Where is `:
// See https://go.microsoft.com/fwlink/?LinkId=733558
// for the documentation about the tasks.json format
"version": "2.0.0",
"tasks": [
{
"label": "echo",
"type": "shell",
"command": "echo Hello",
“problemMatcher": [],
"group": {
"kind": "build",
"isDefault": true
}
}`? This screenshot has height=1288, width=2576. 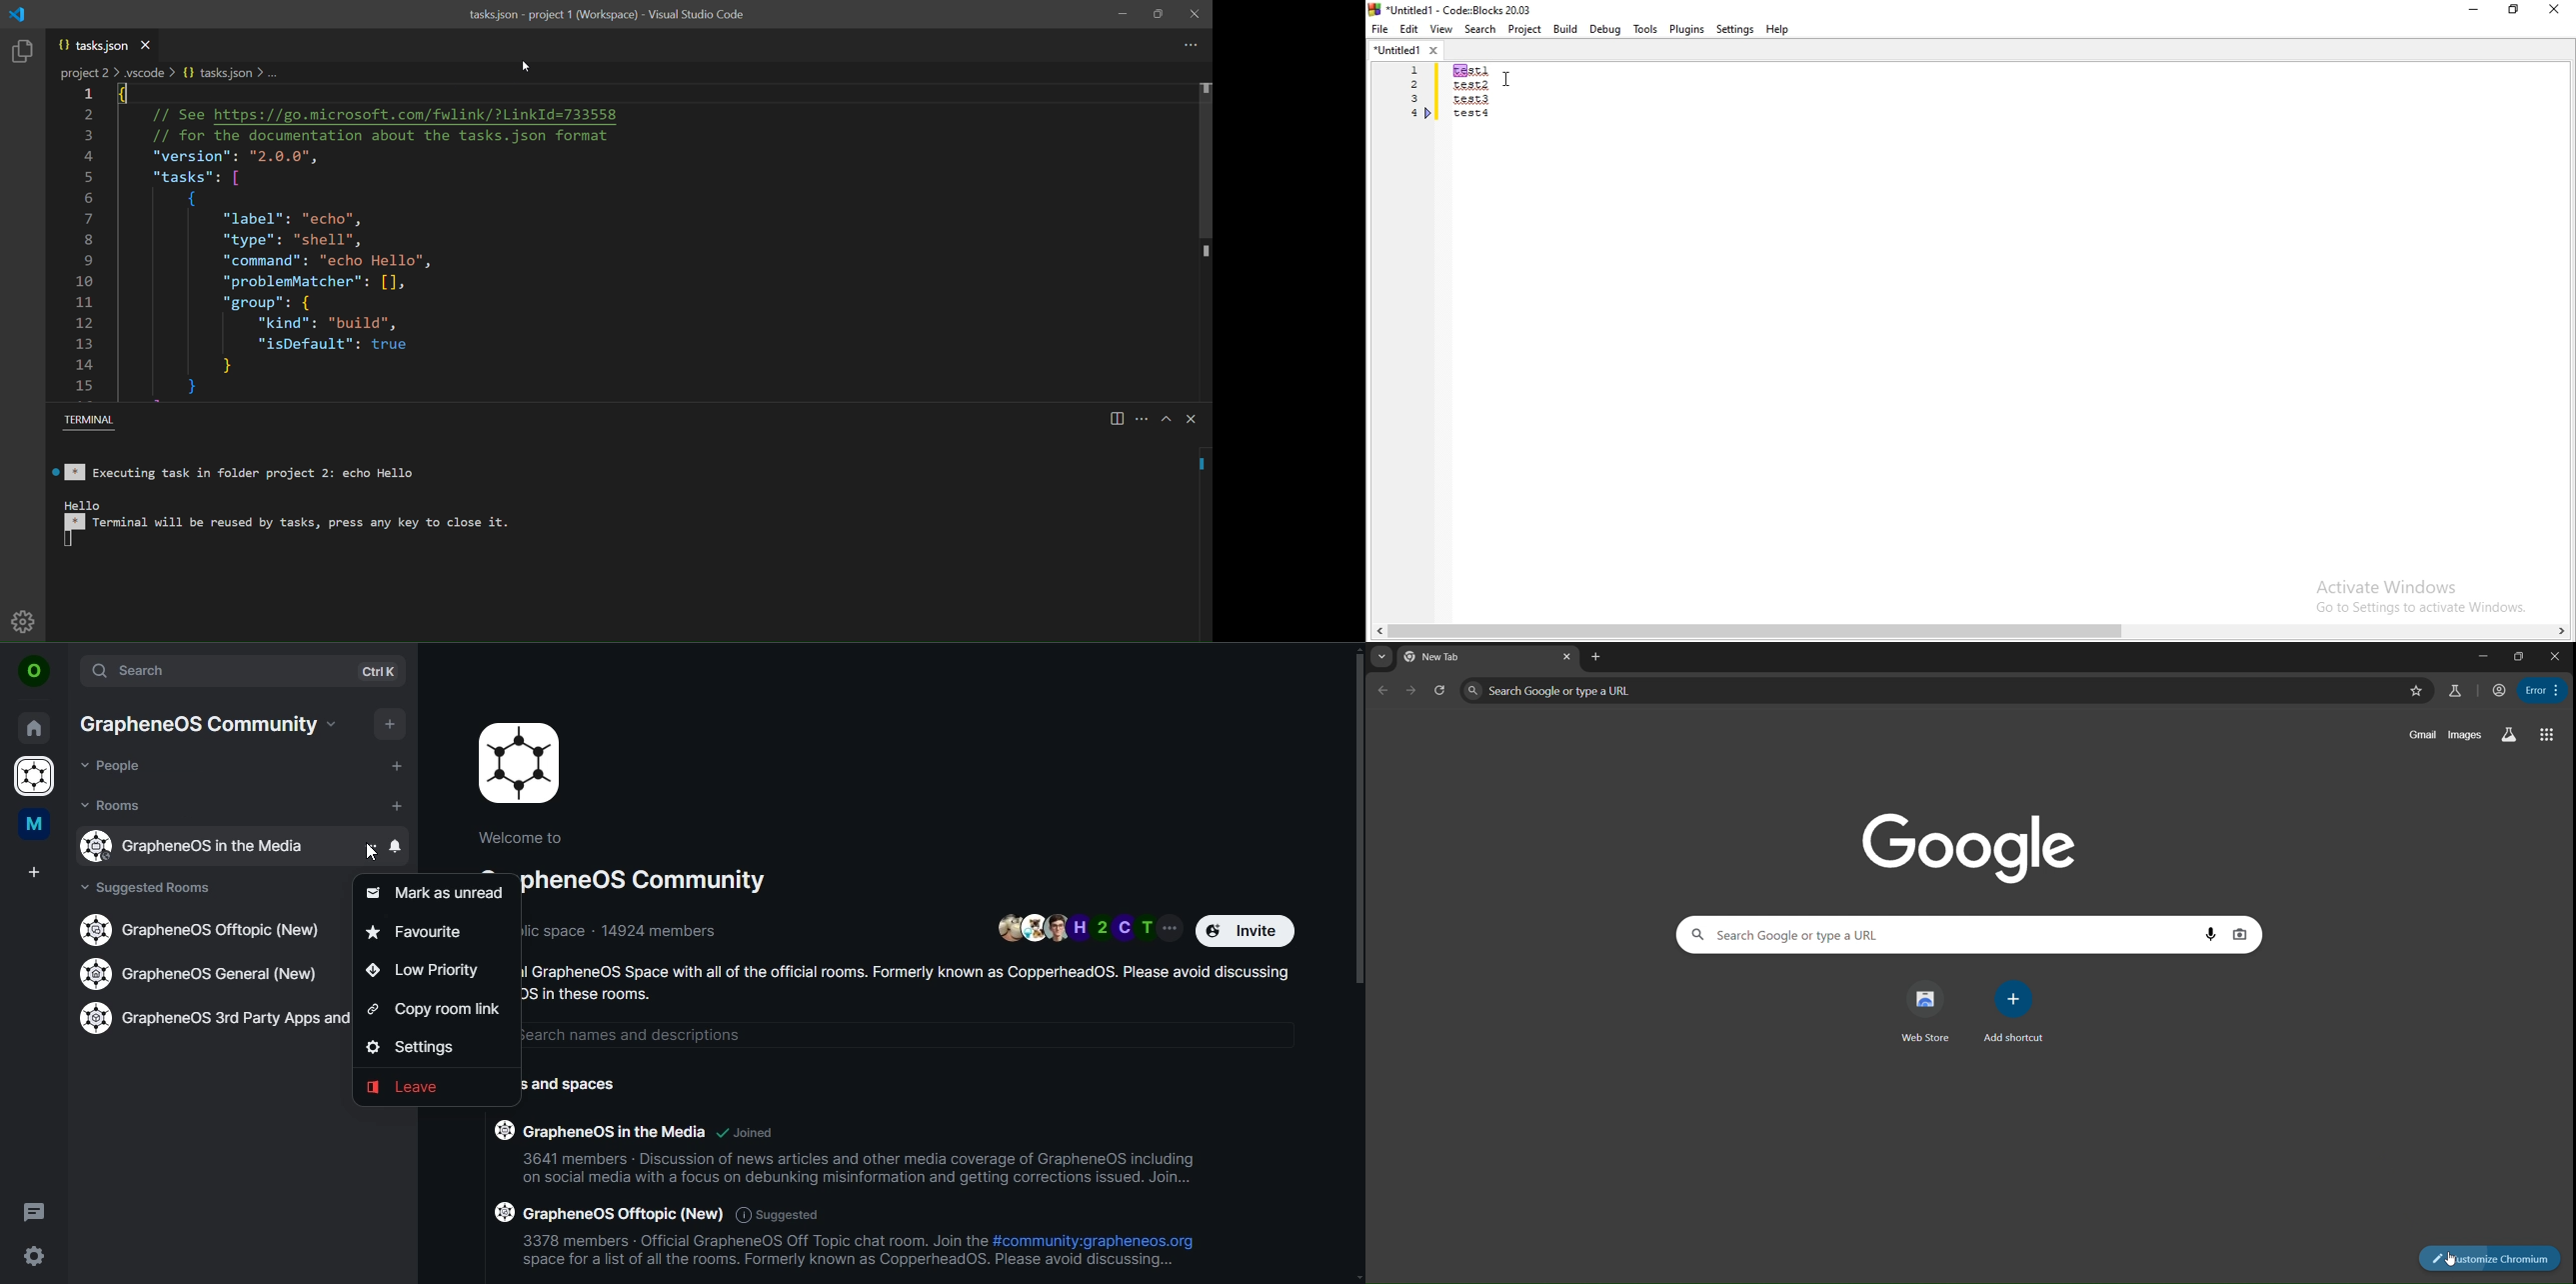 :
// See https://go.microsoft.com/fwlink/?LinkId=733558
// for the documentation about the tasks.json format
"version": "2.0.0",
"tasks": [
{
"label": "echo",
"type": "shell",
"command": "echo Hello",
“problemMatcher": [],
"group": {
"kind": "build",
"isDefault": true
}
} is located at coordinates (375, 243).